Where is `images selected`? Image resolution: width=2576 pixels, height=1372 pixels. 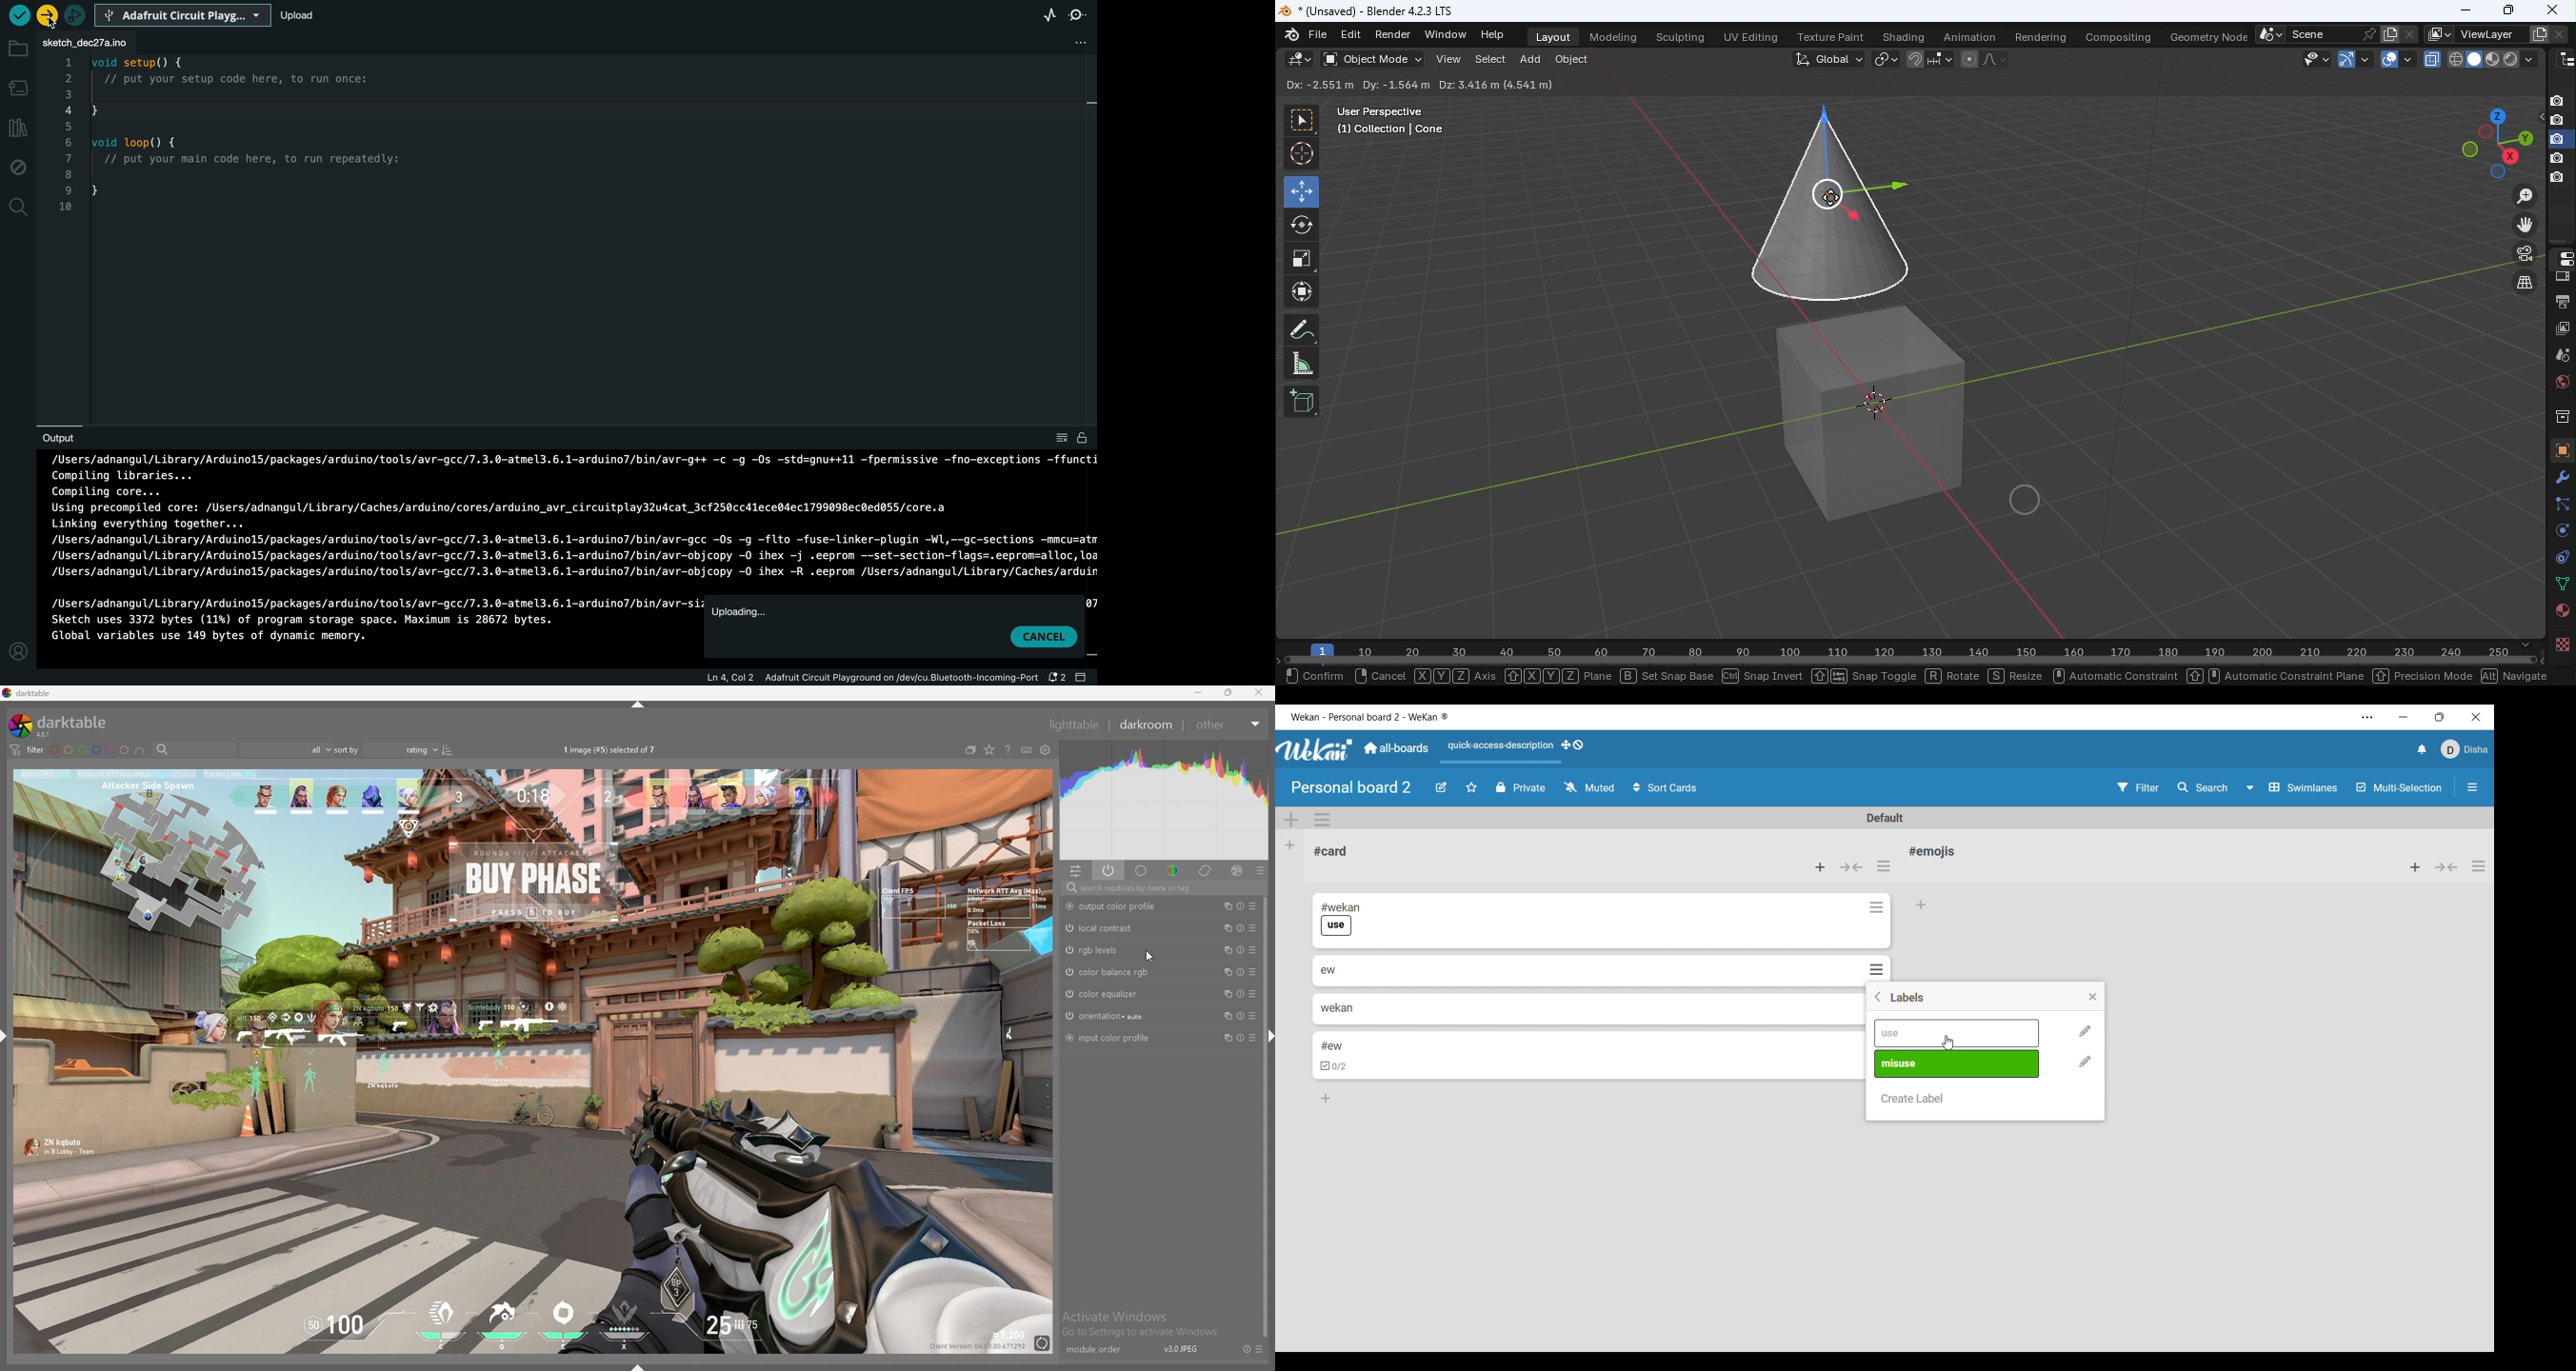 images selected is located at coordinates (610, 749).